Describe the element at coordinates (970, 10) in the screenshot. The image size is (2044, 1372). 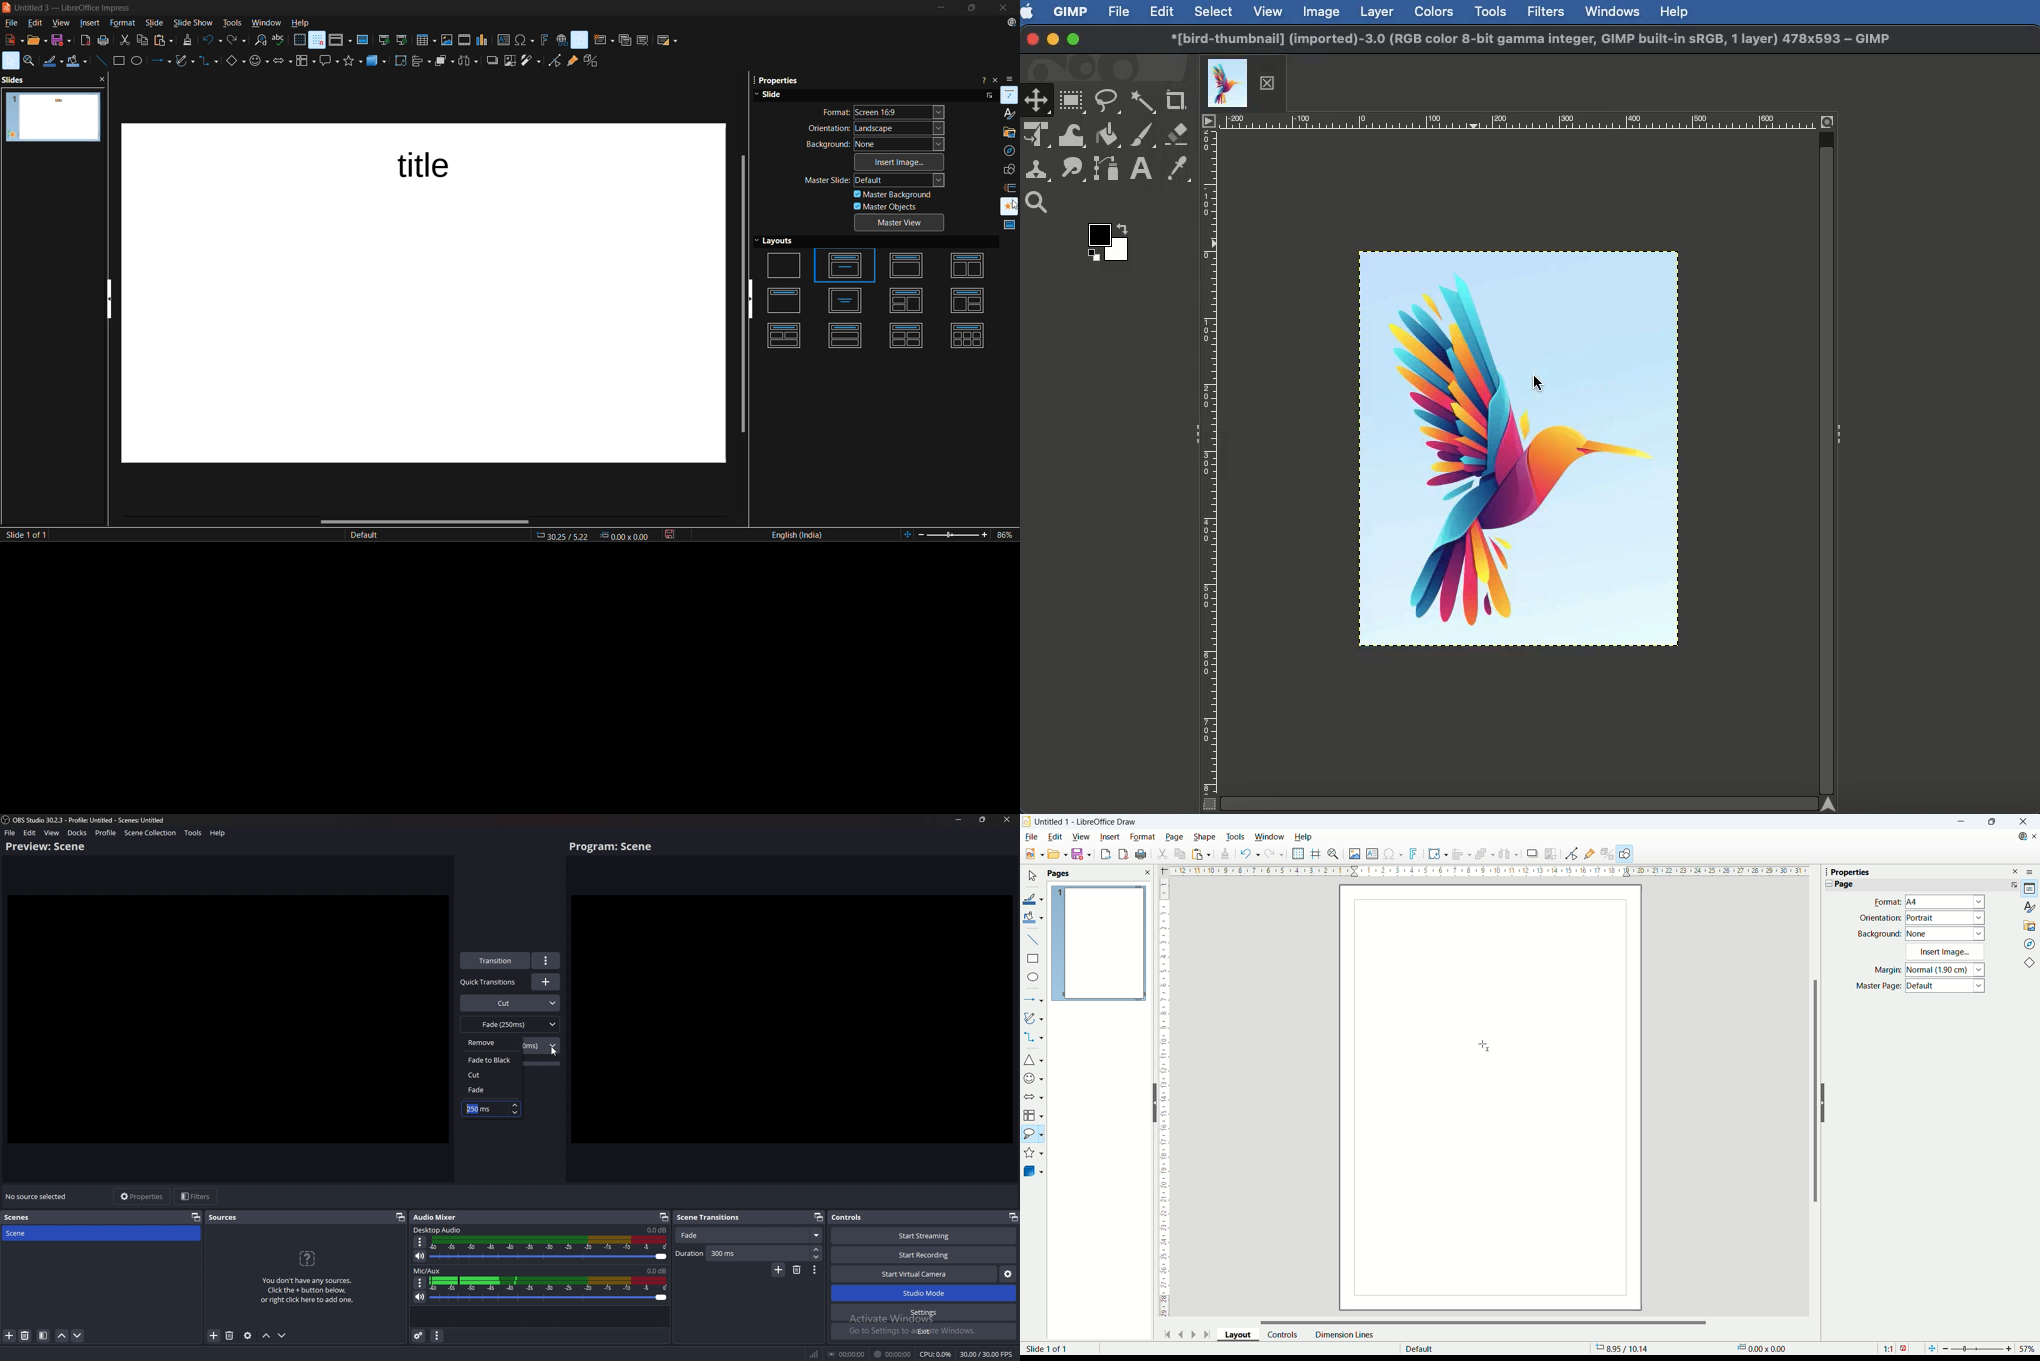
I see `maximize` at that location.